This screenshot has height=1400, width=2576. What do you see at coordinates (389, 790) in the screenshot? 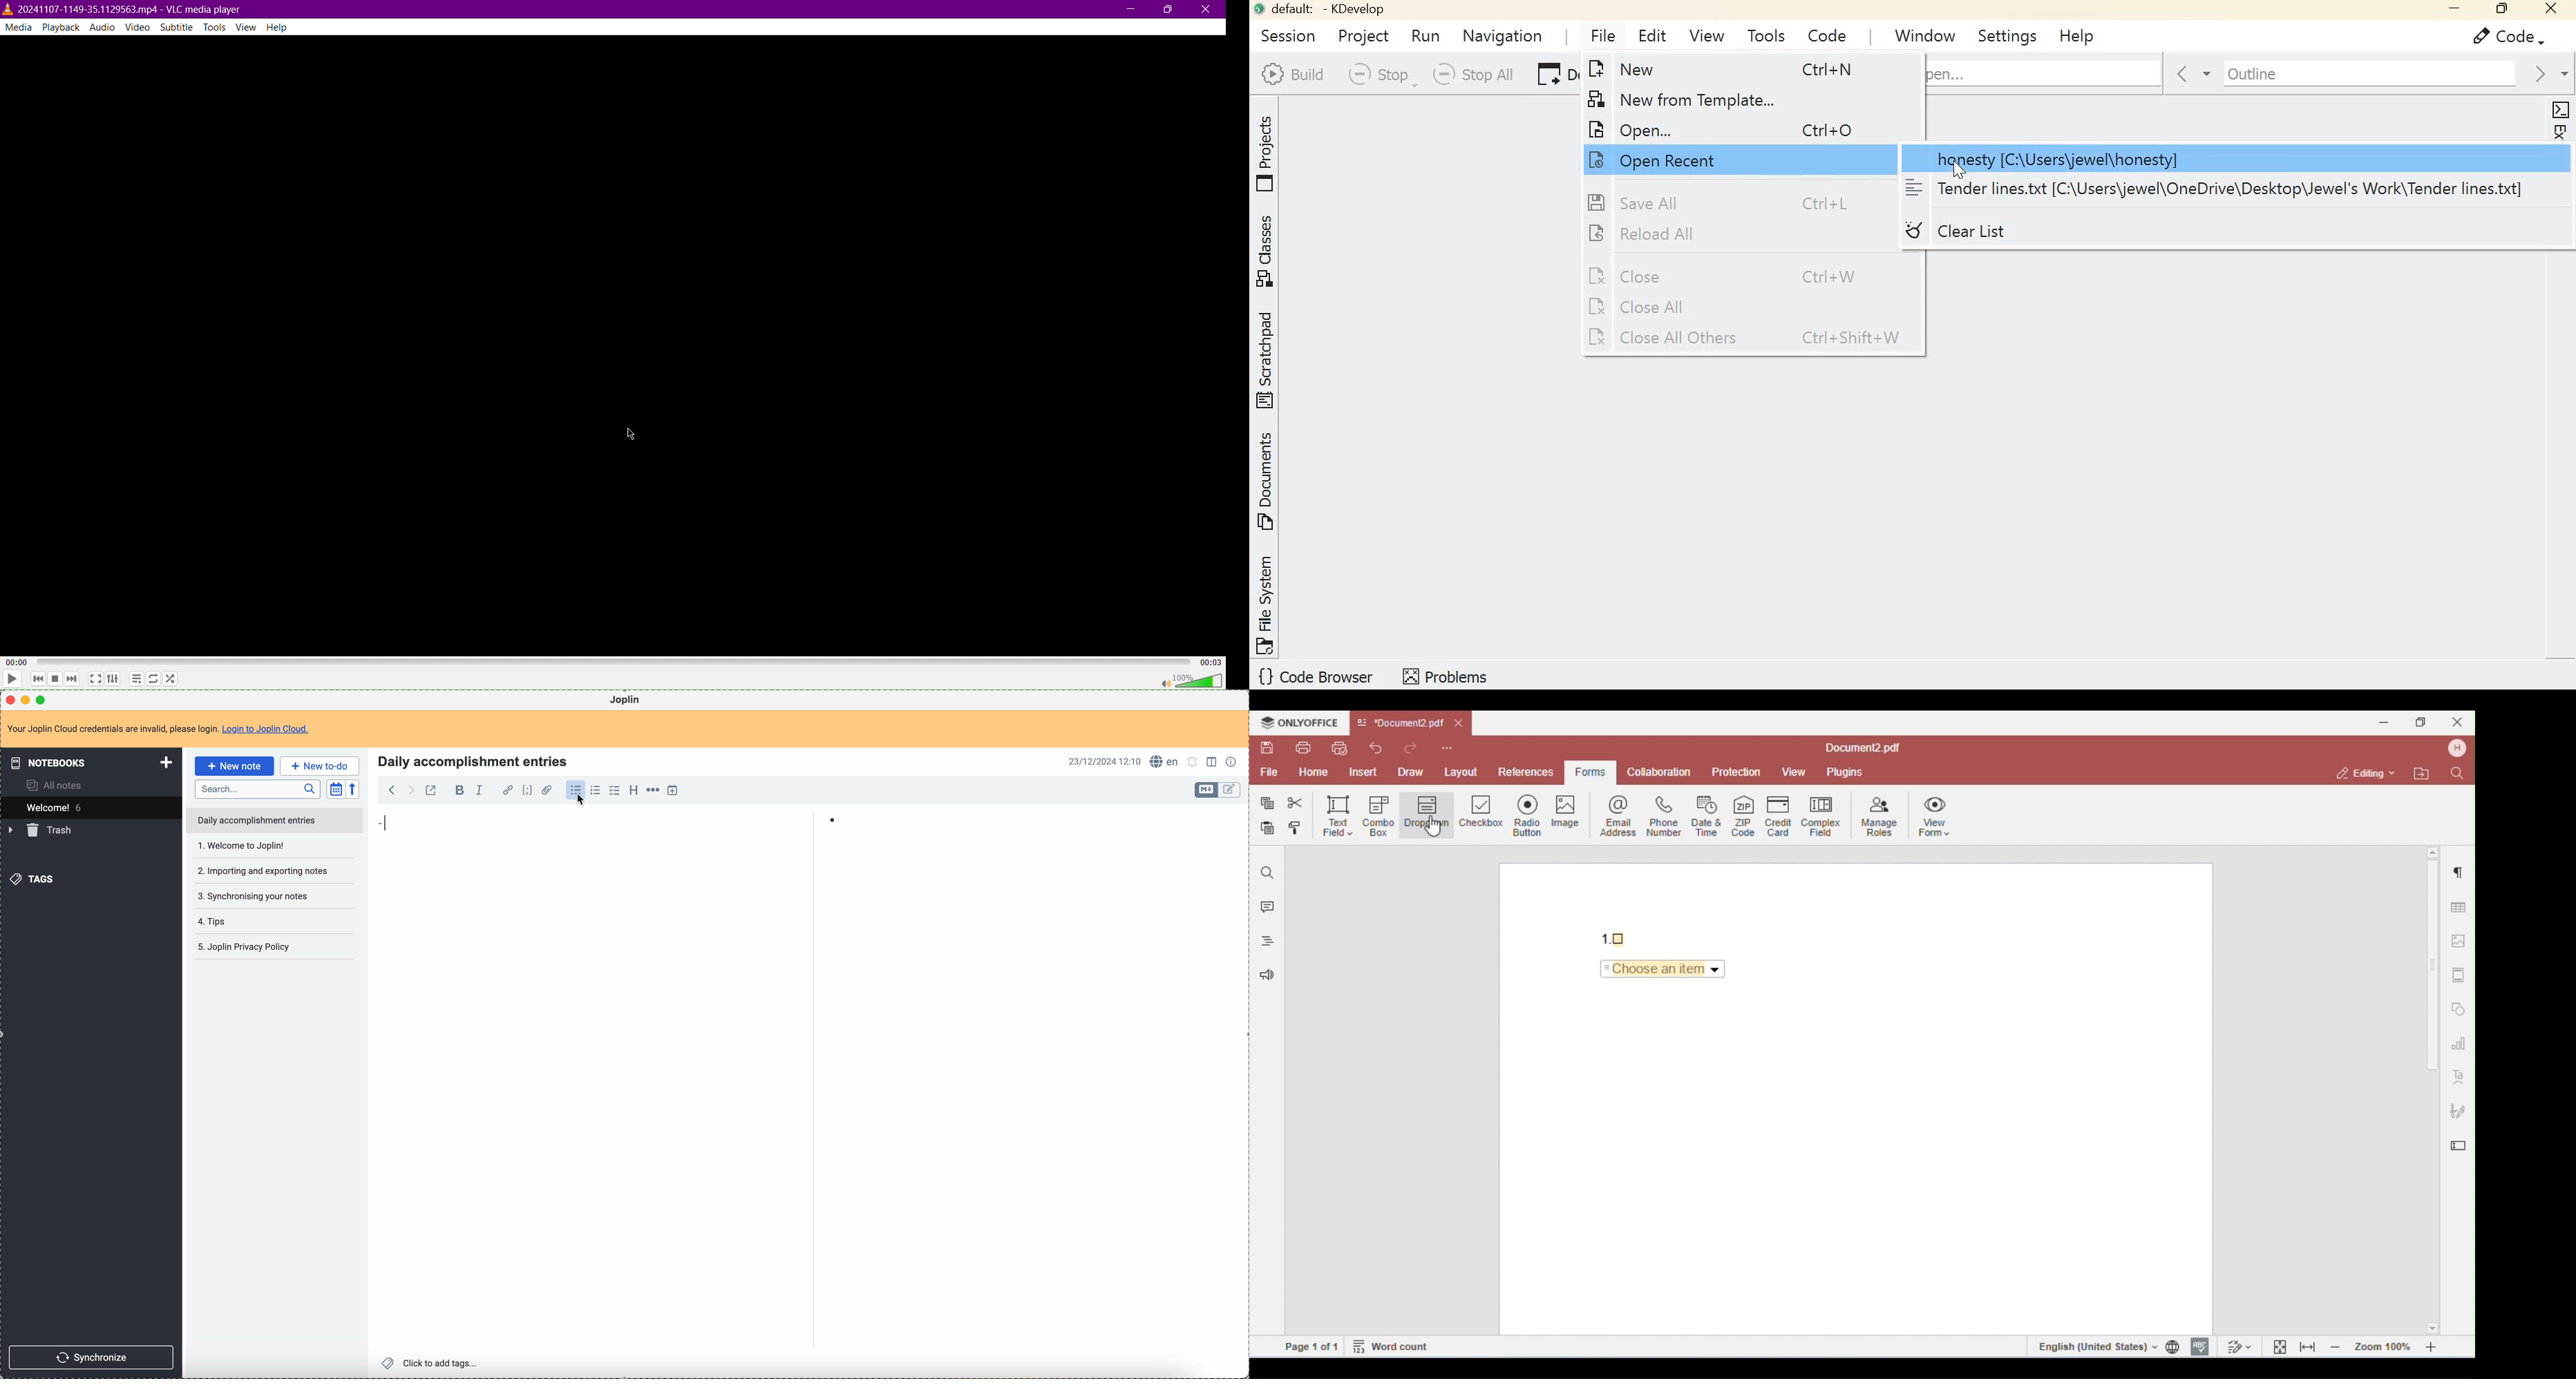
I see `back` at bounding box center [389, 790].